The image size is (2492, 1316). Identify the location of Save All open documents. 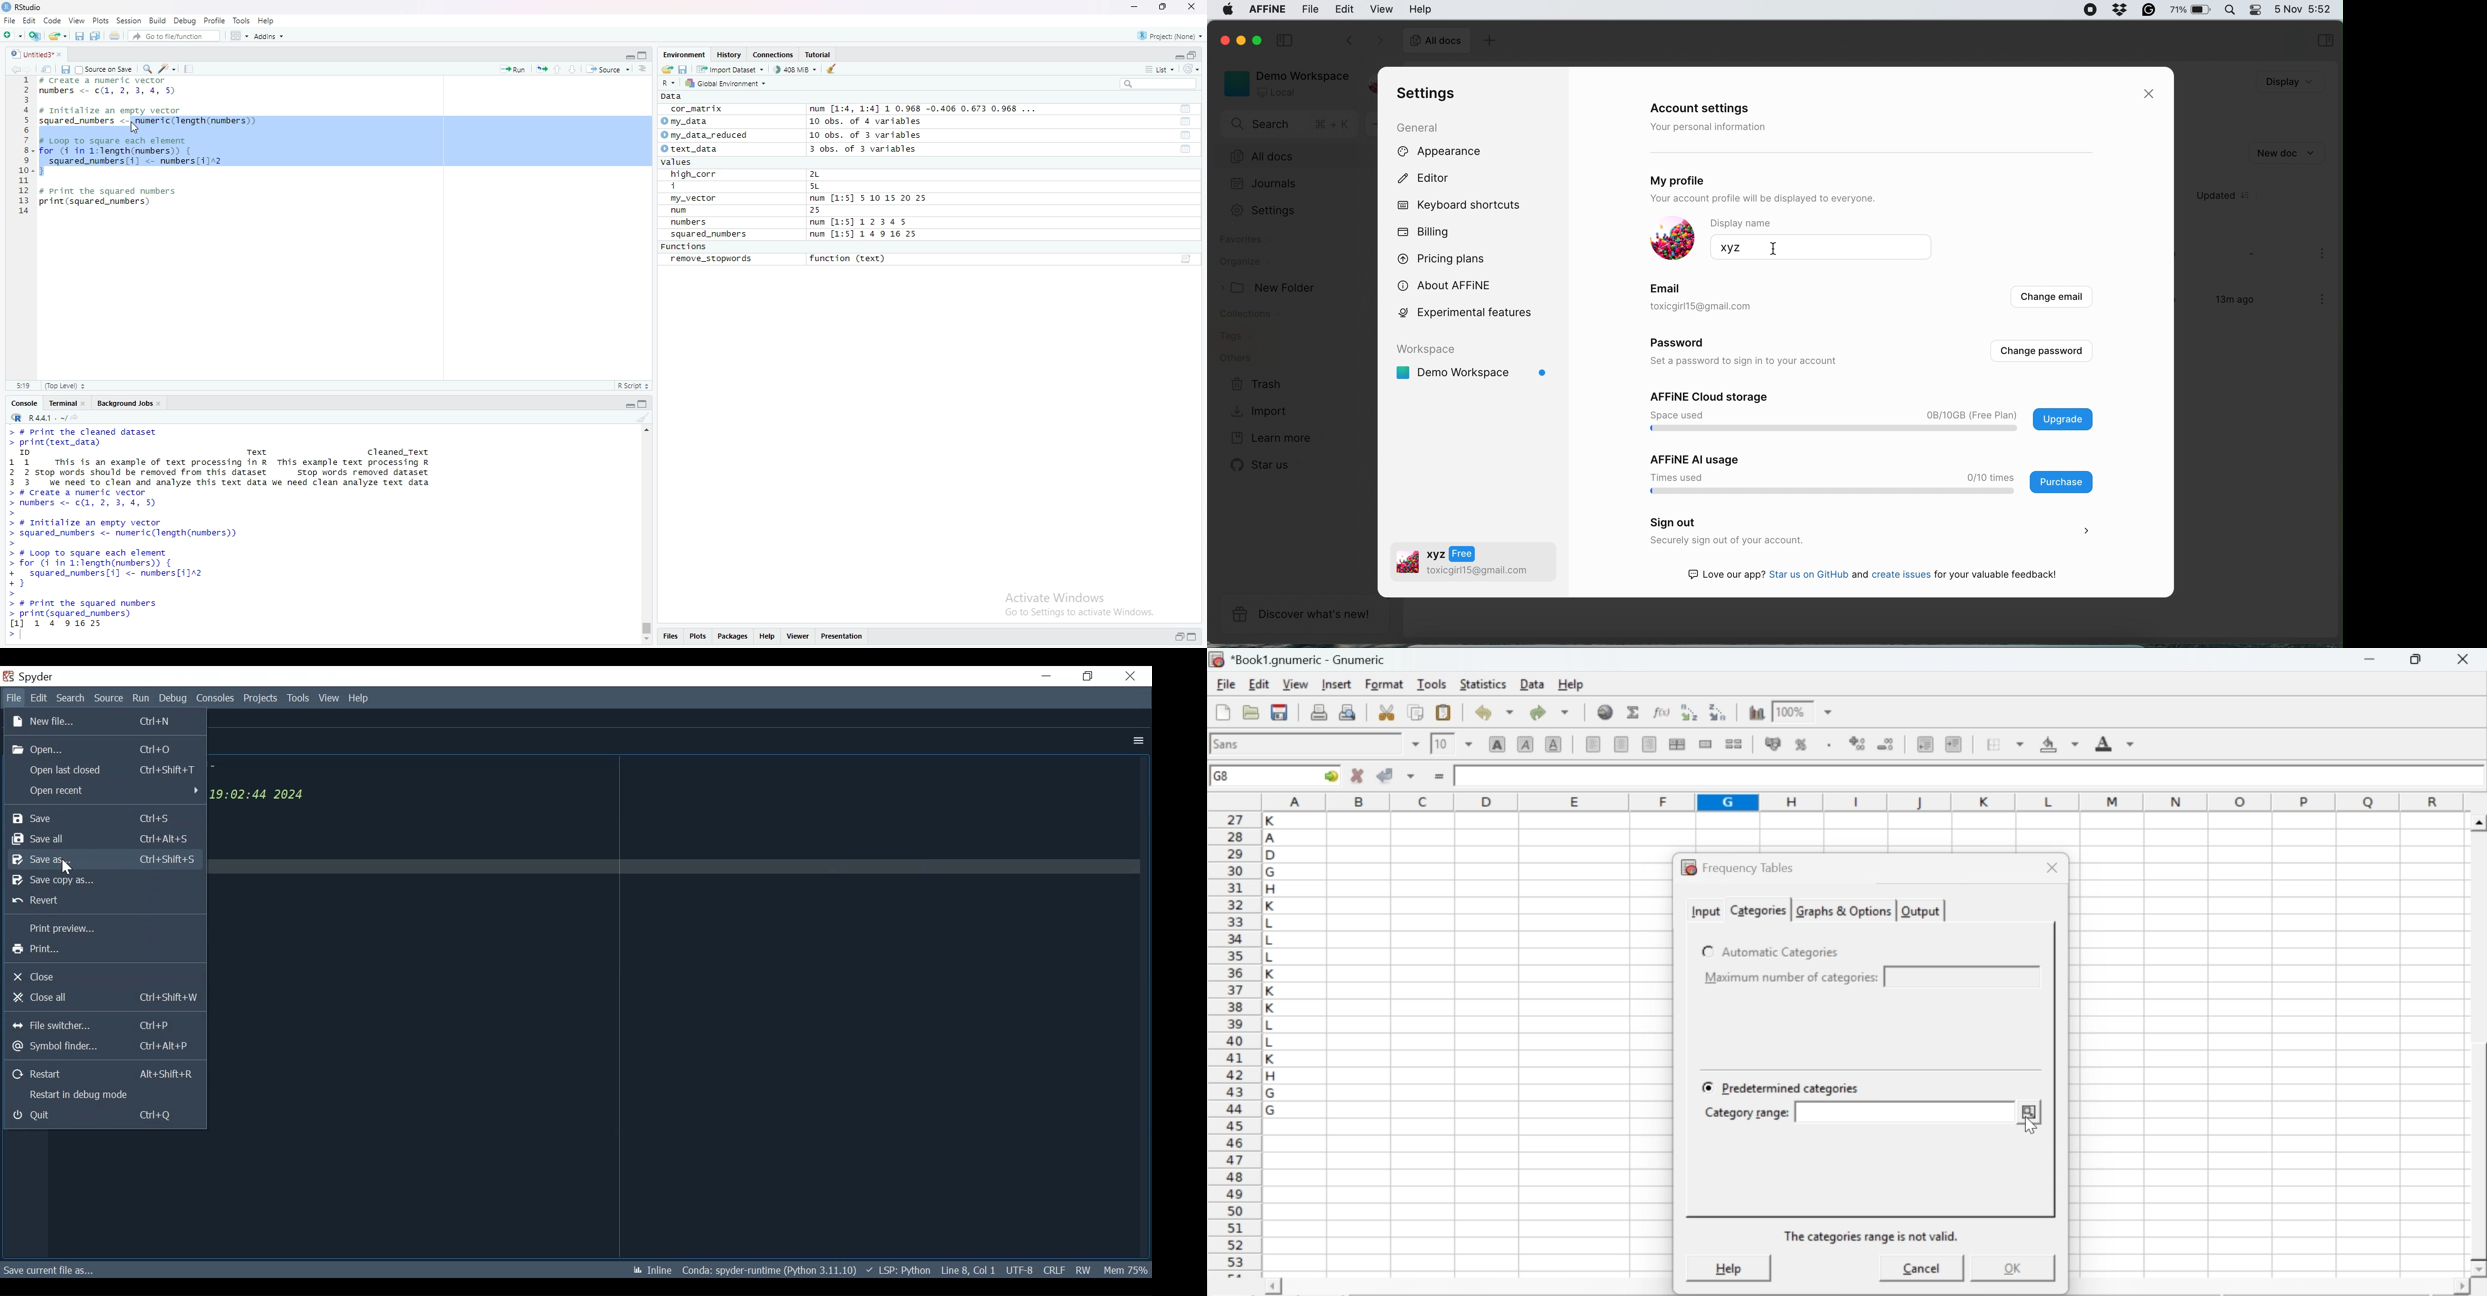
(96, 35).